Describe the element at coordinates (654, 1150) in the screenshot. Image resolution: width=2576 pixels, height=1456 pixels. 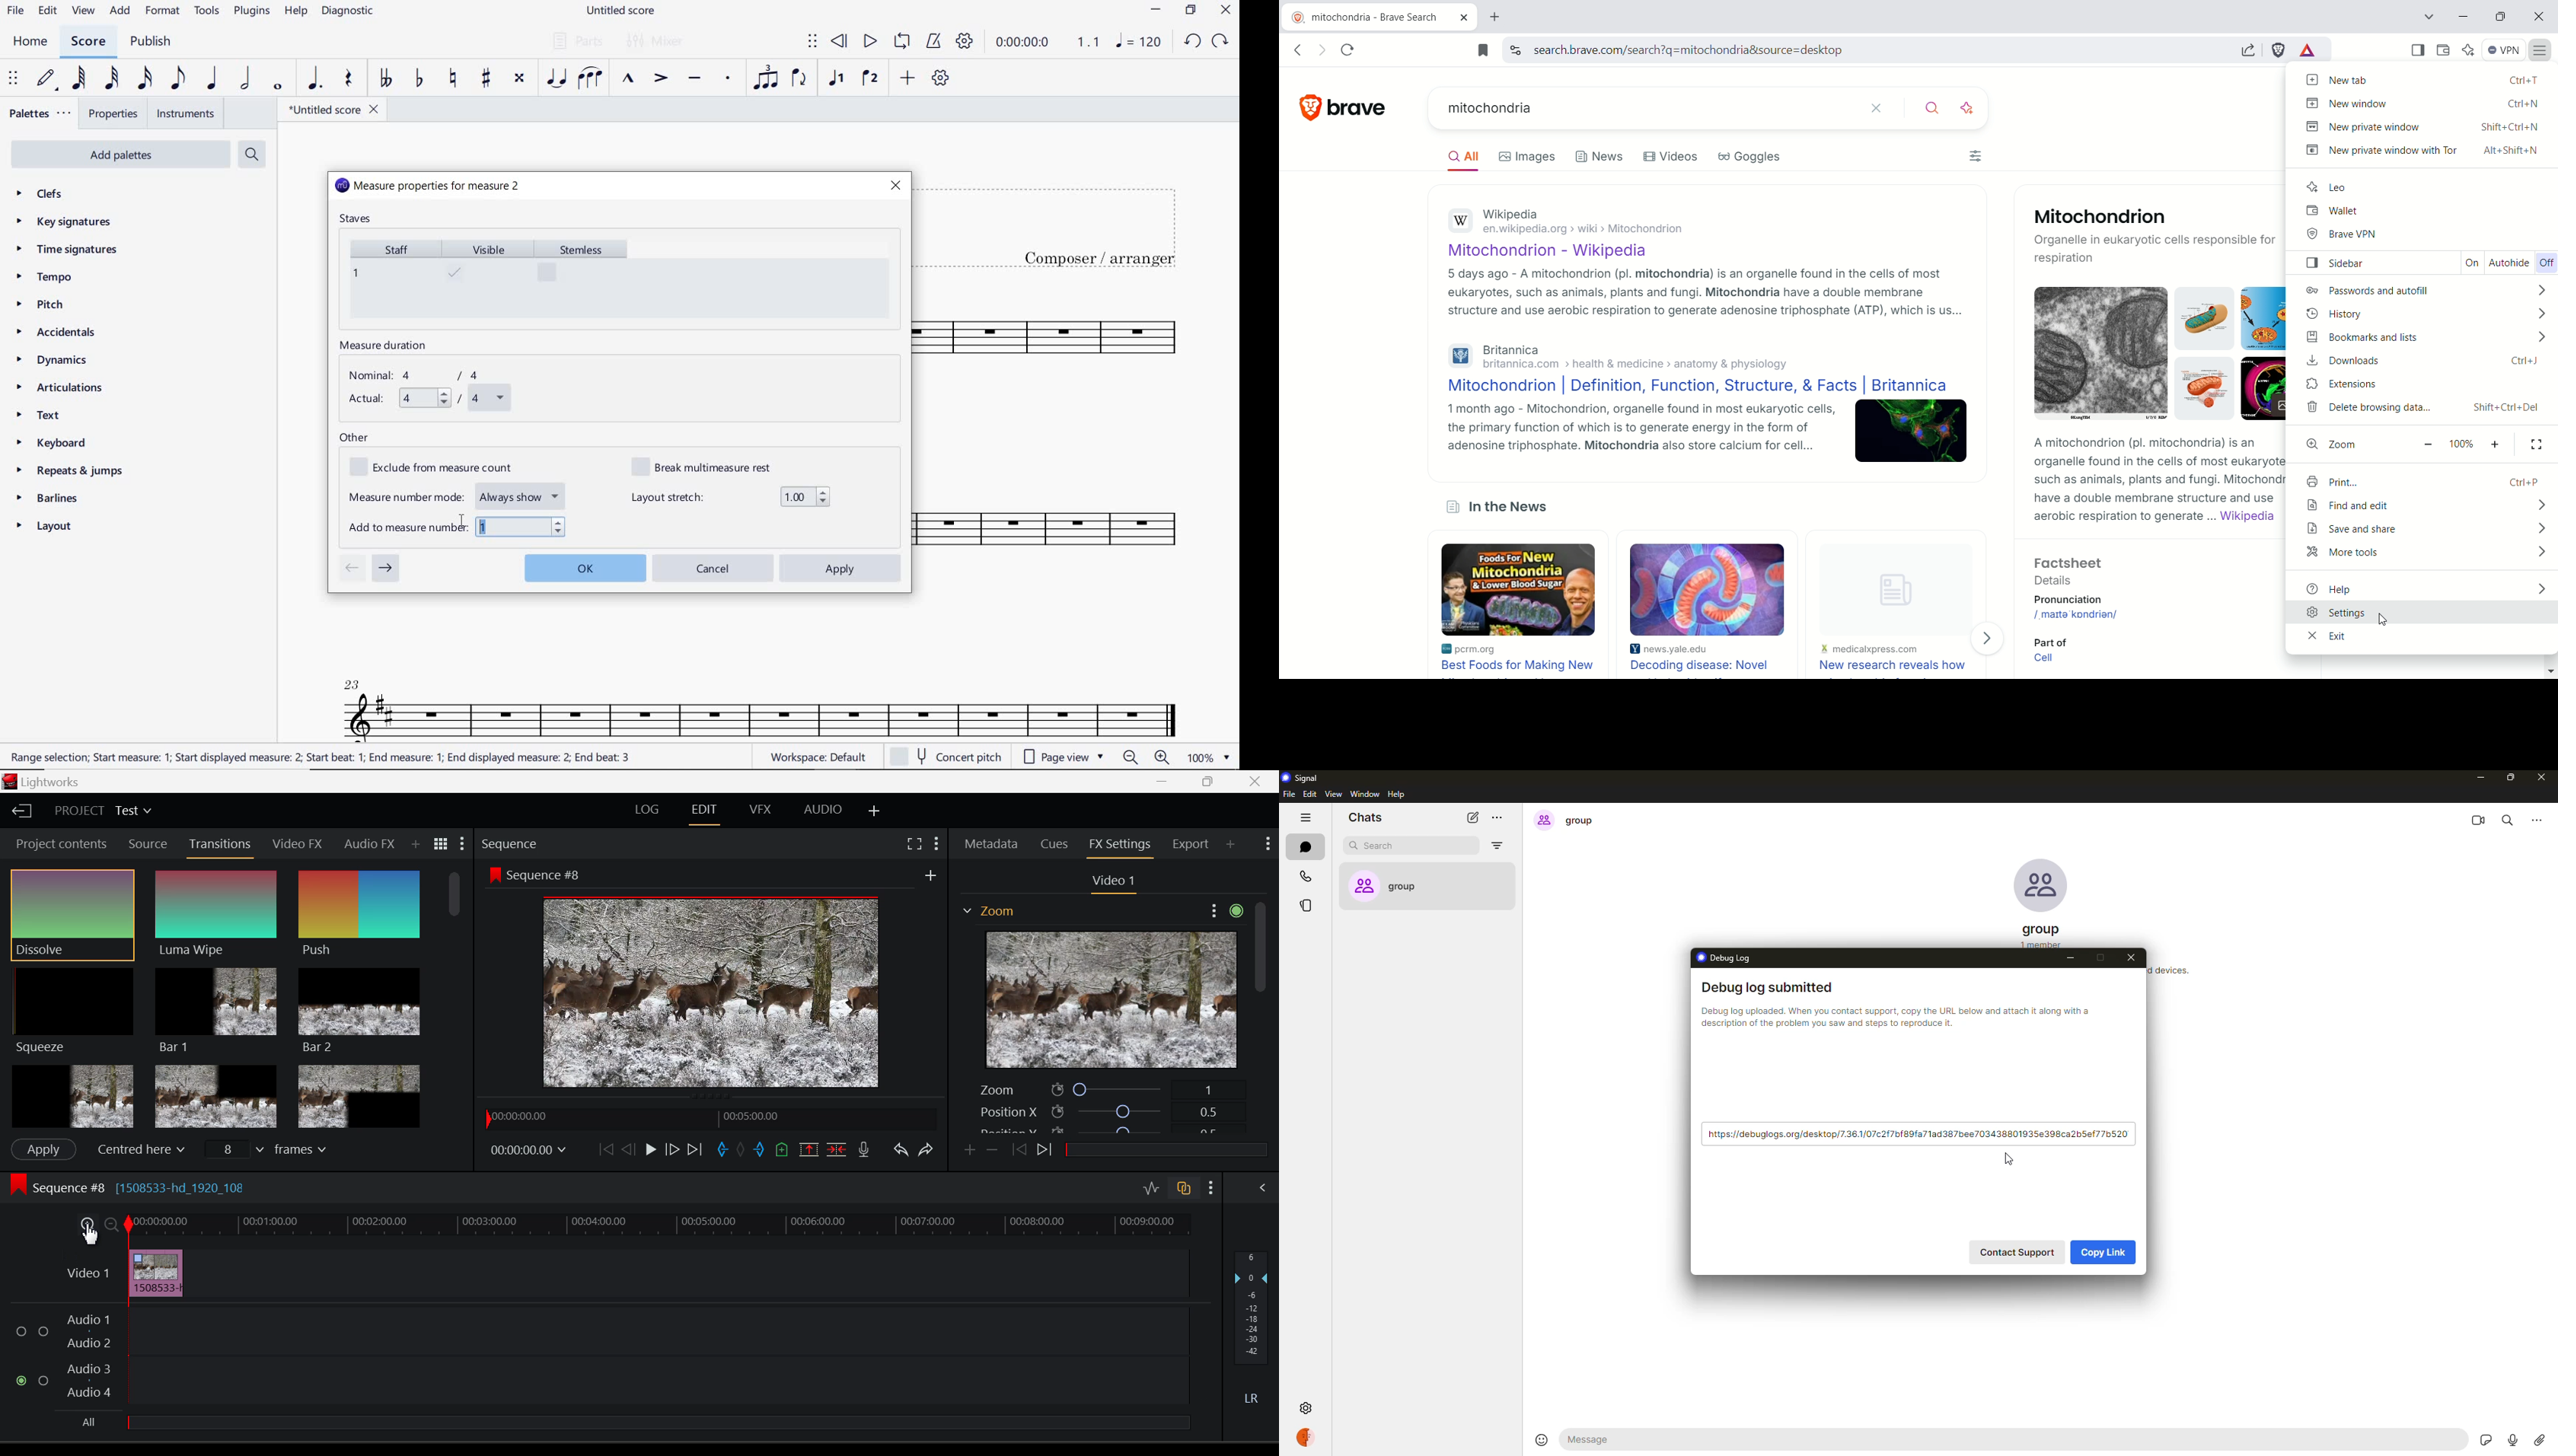
I see `Play` at that location.